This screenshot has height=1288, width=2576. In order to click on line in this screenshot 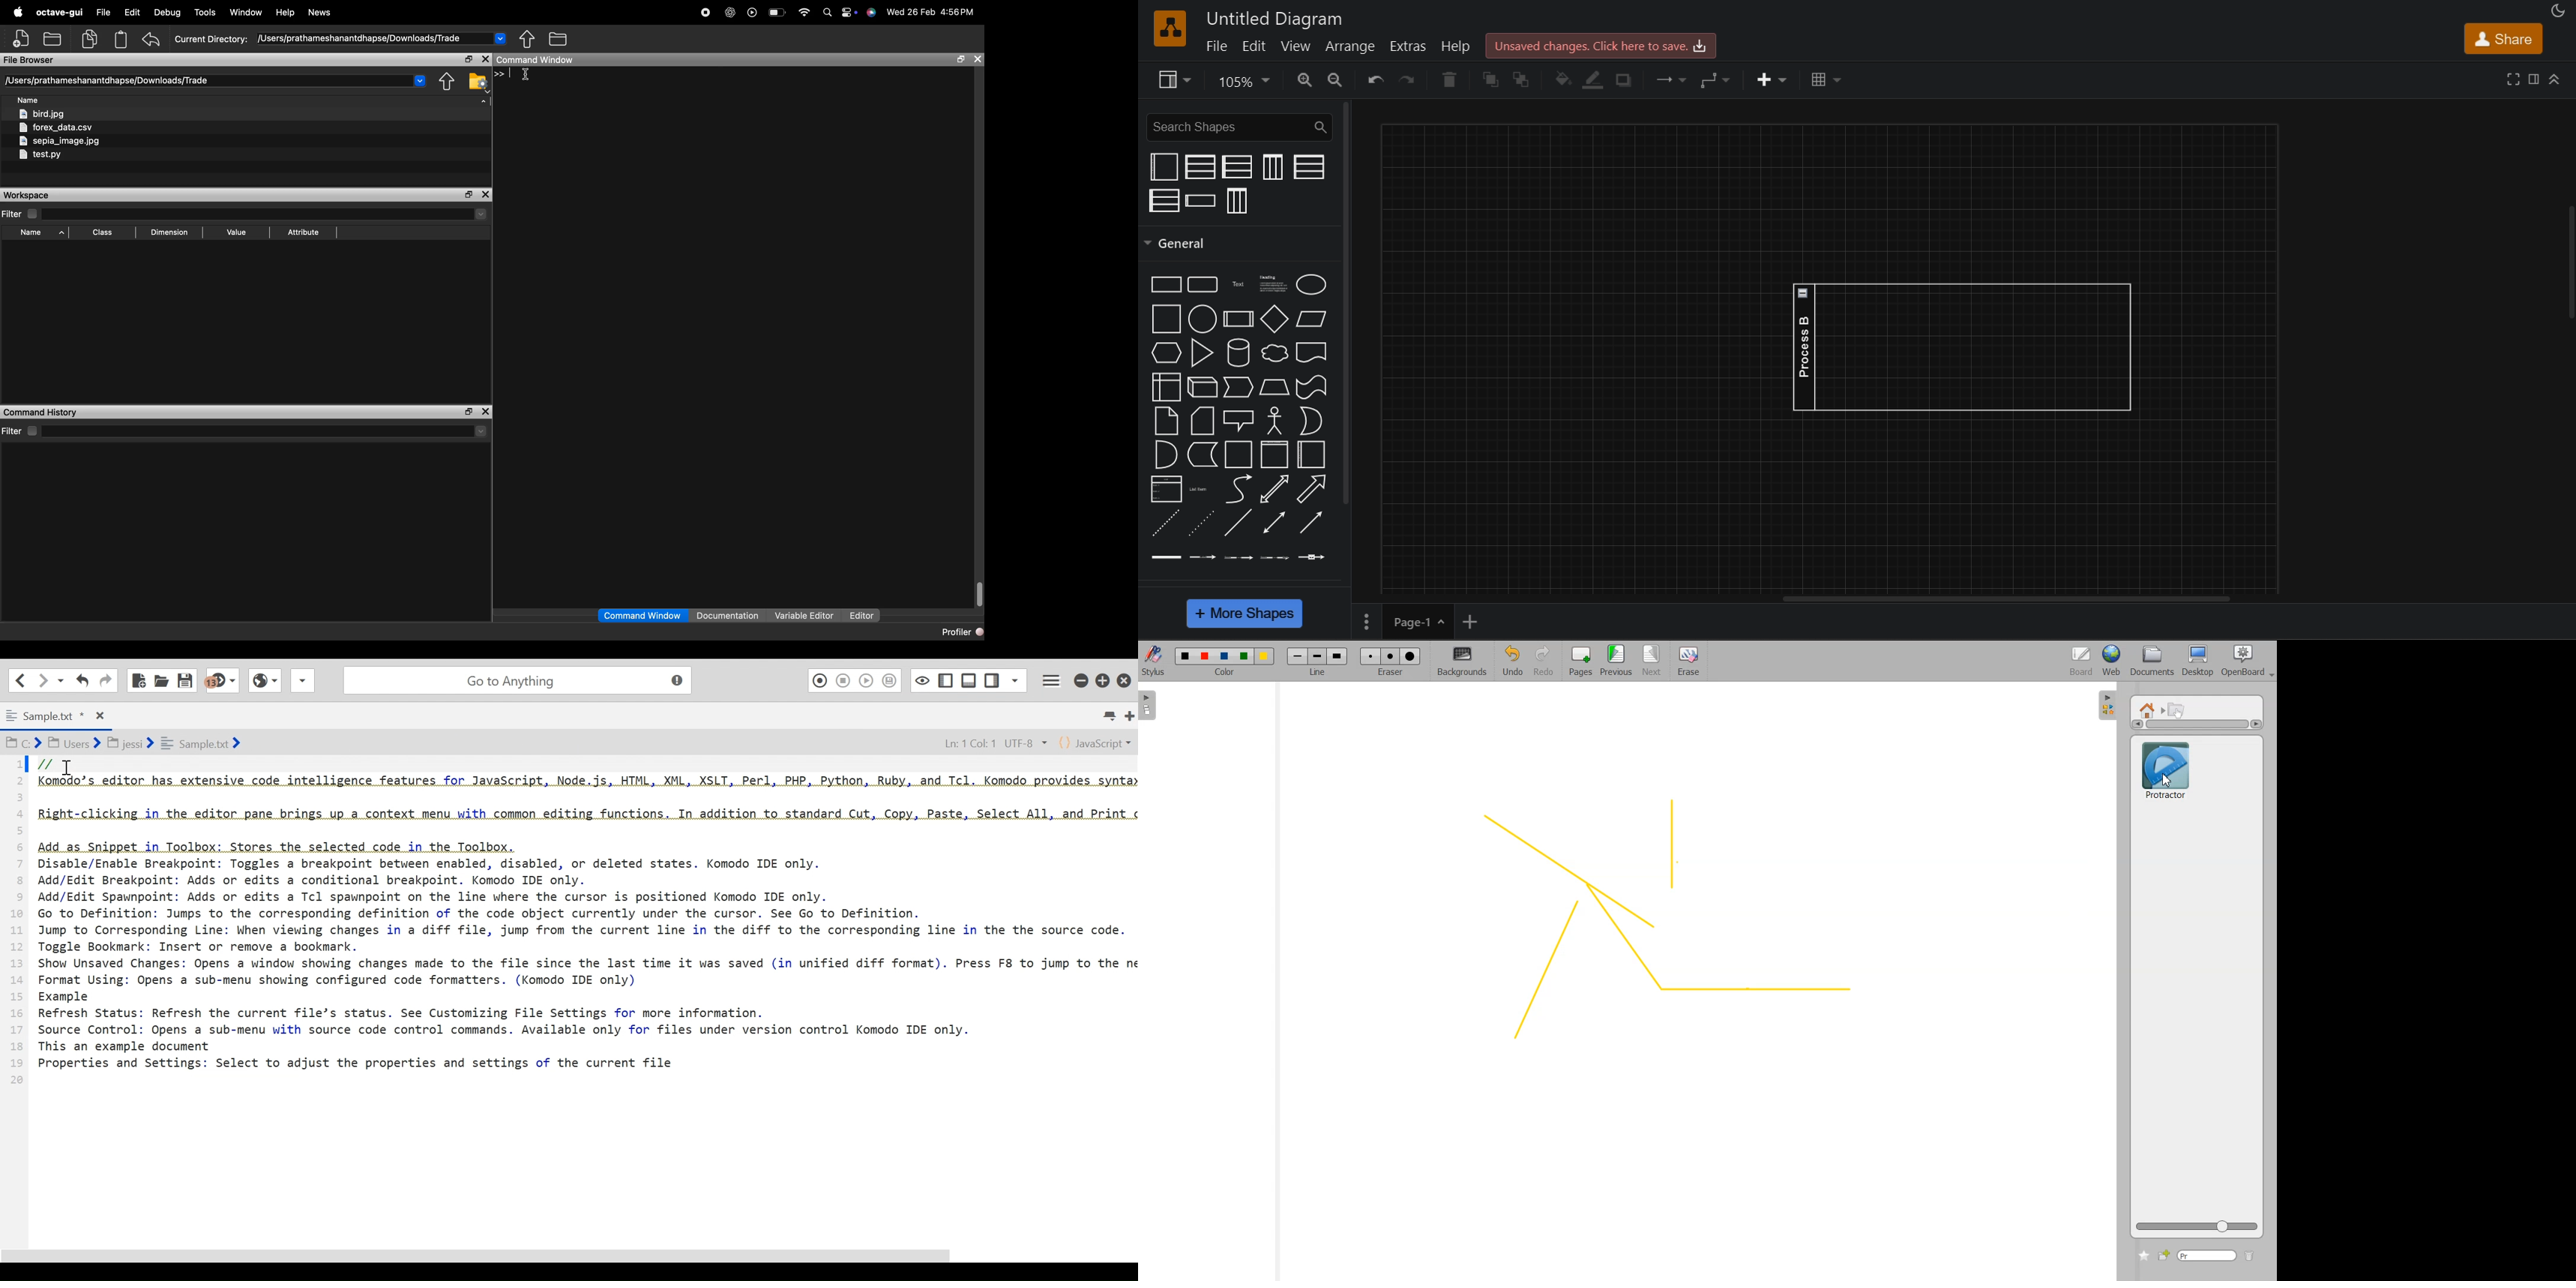, I will do `click(1238, 521)`.